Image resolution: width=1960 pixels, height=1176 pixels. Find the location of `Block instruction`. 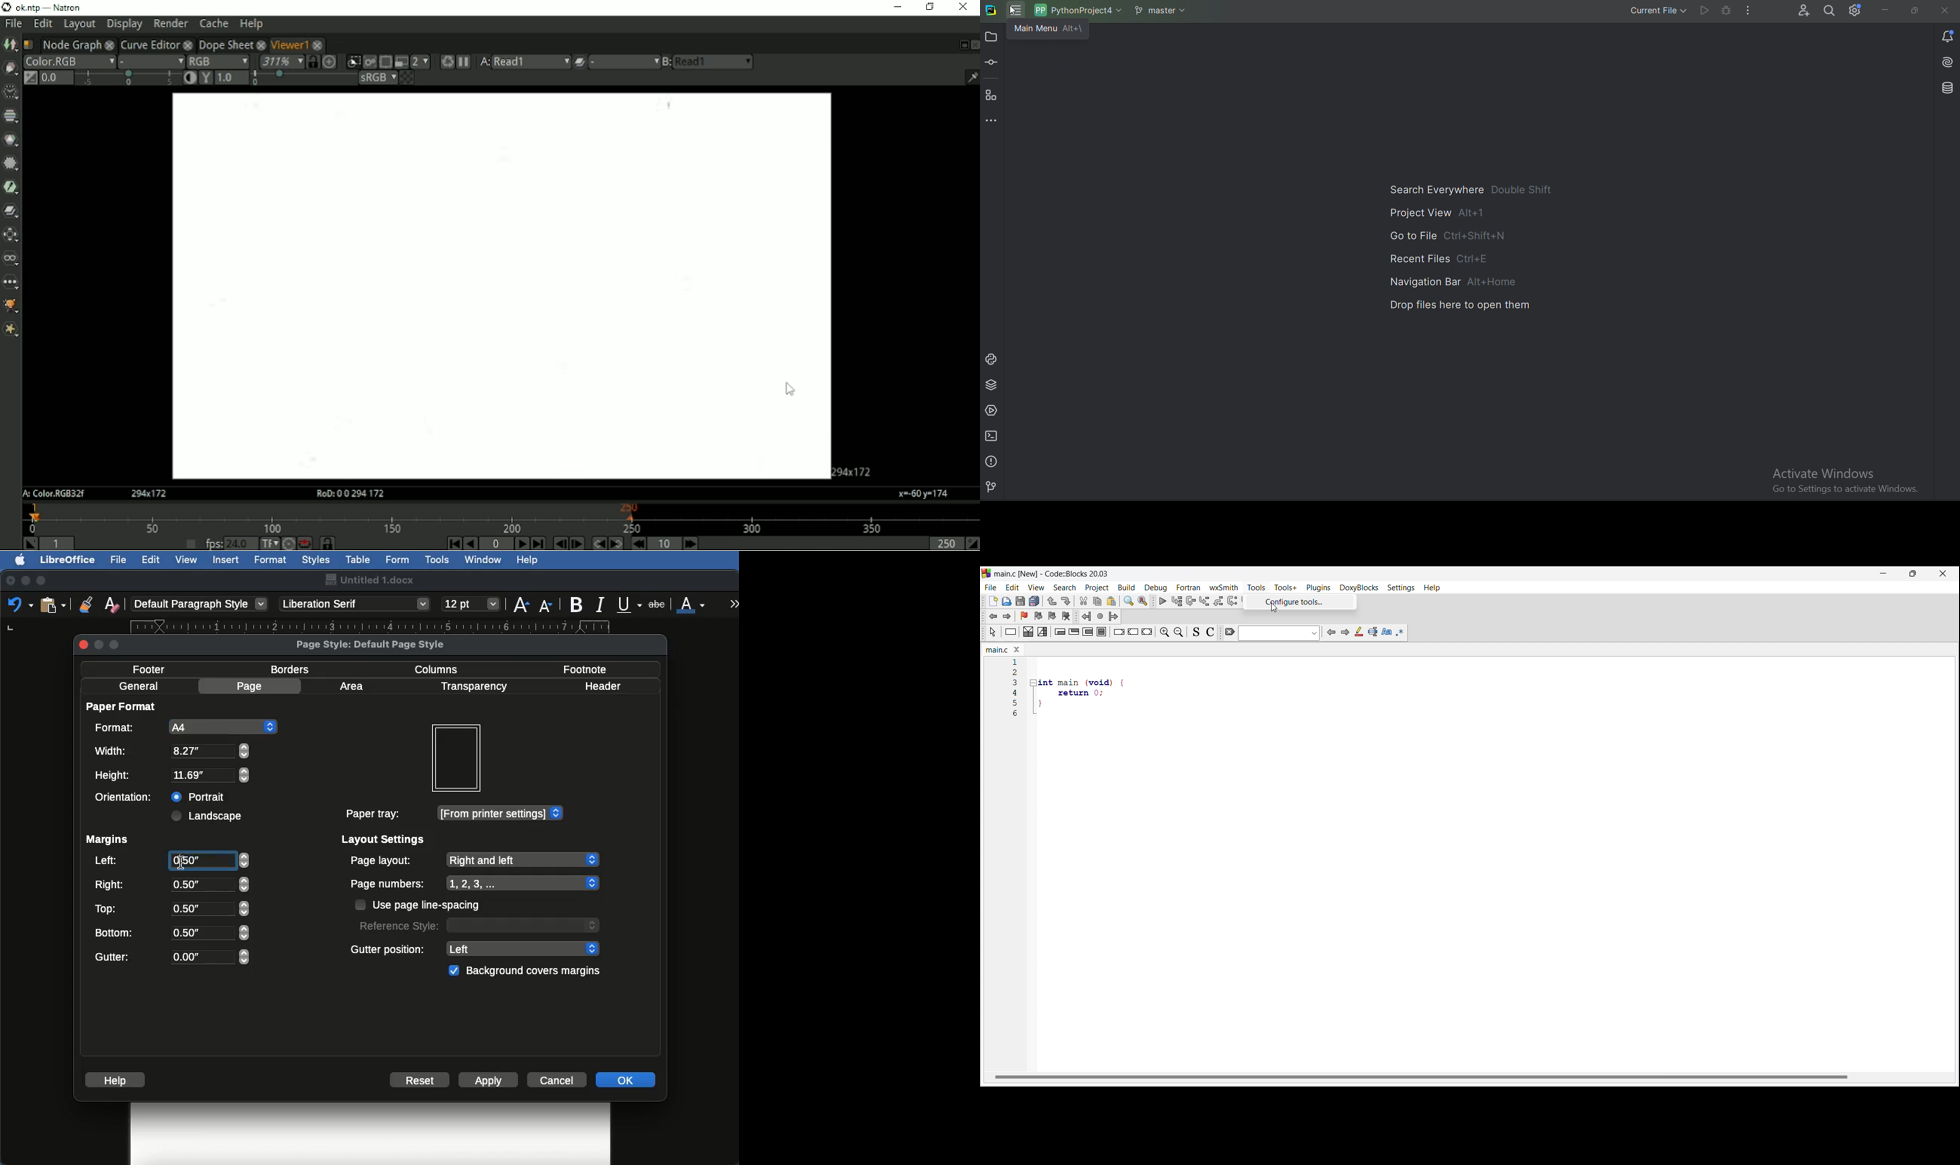

Block instruction is located at coordinates (1102, 632).